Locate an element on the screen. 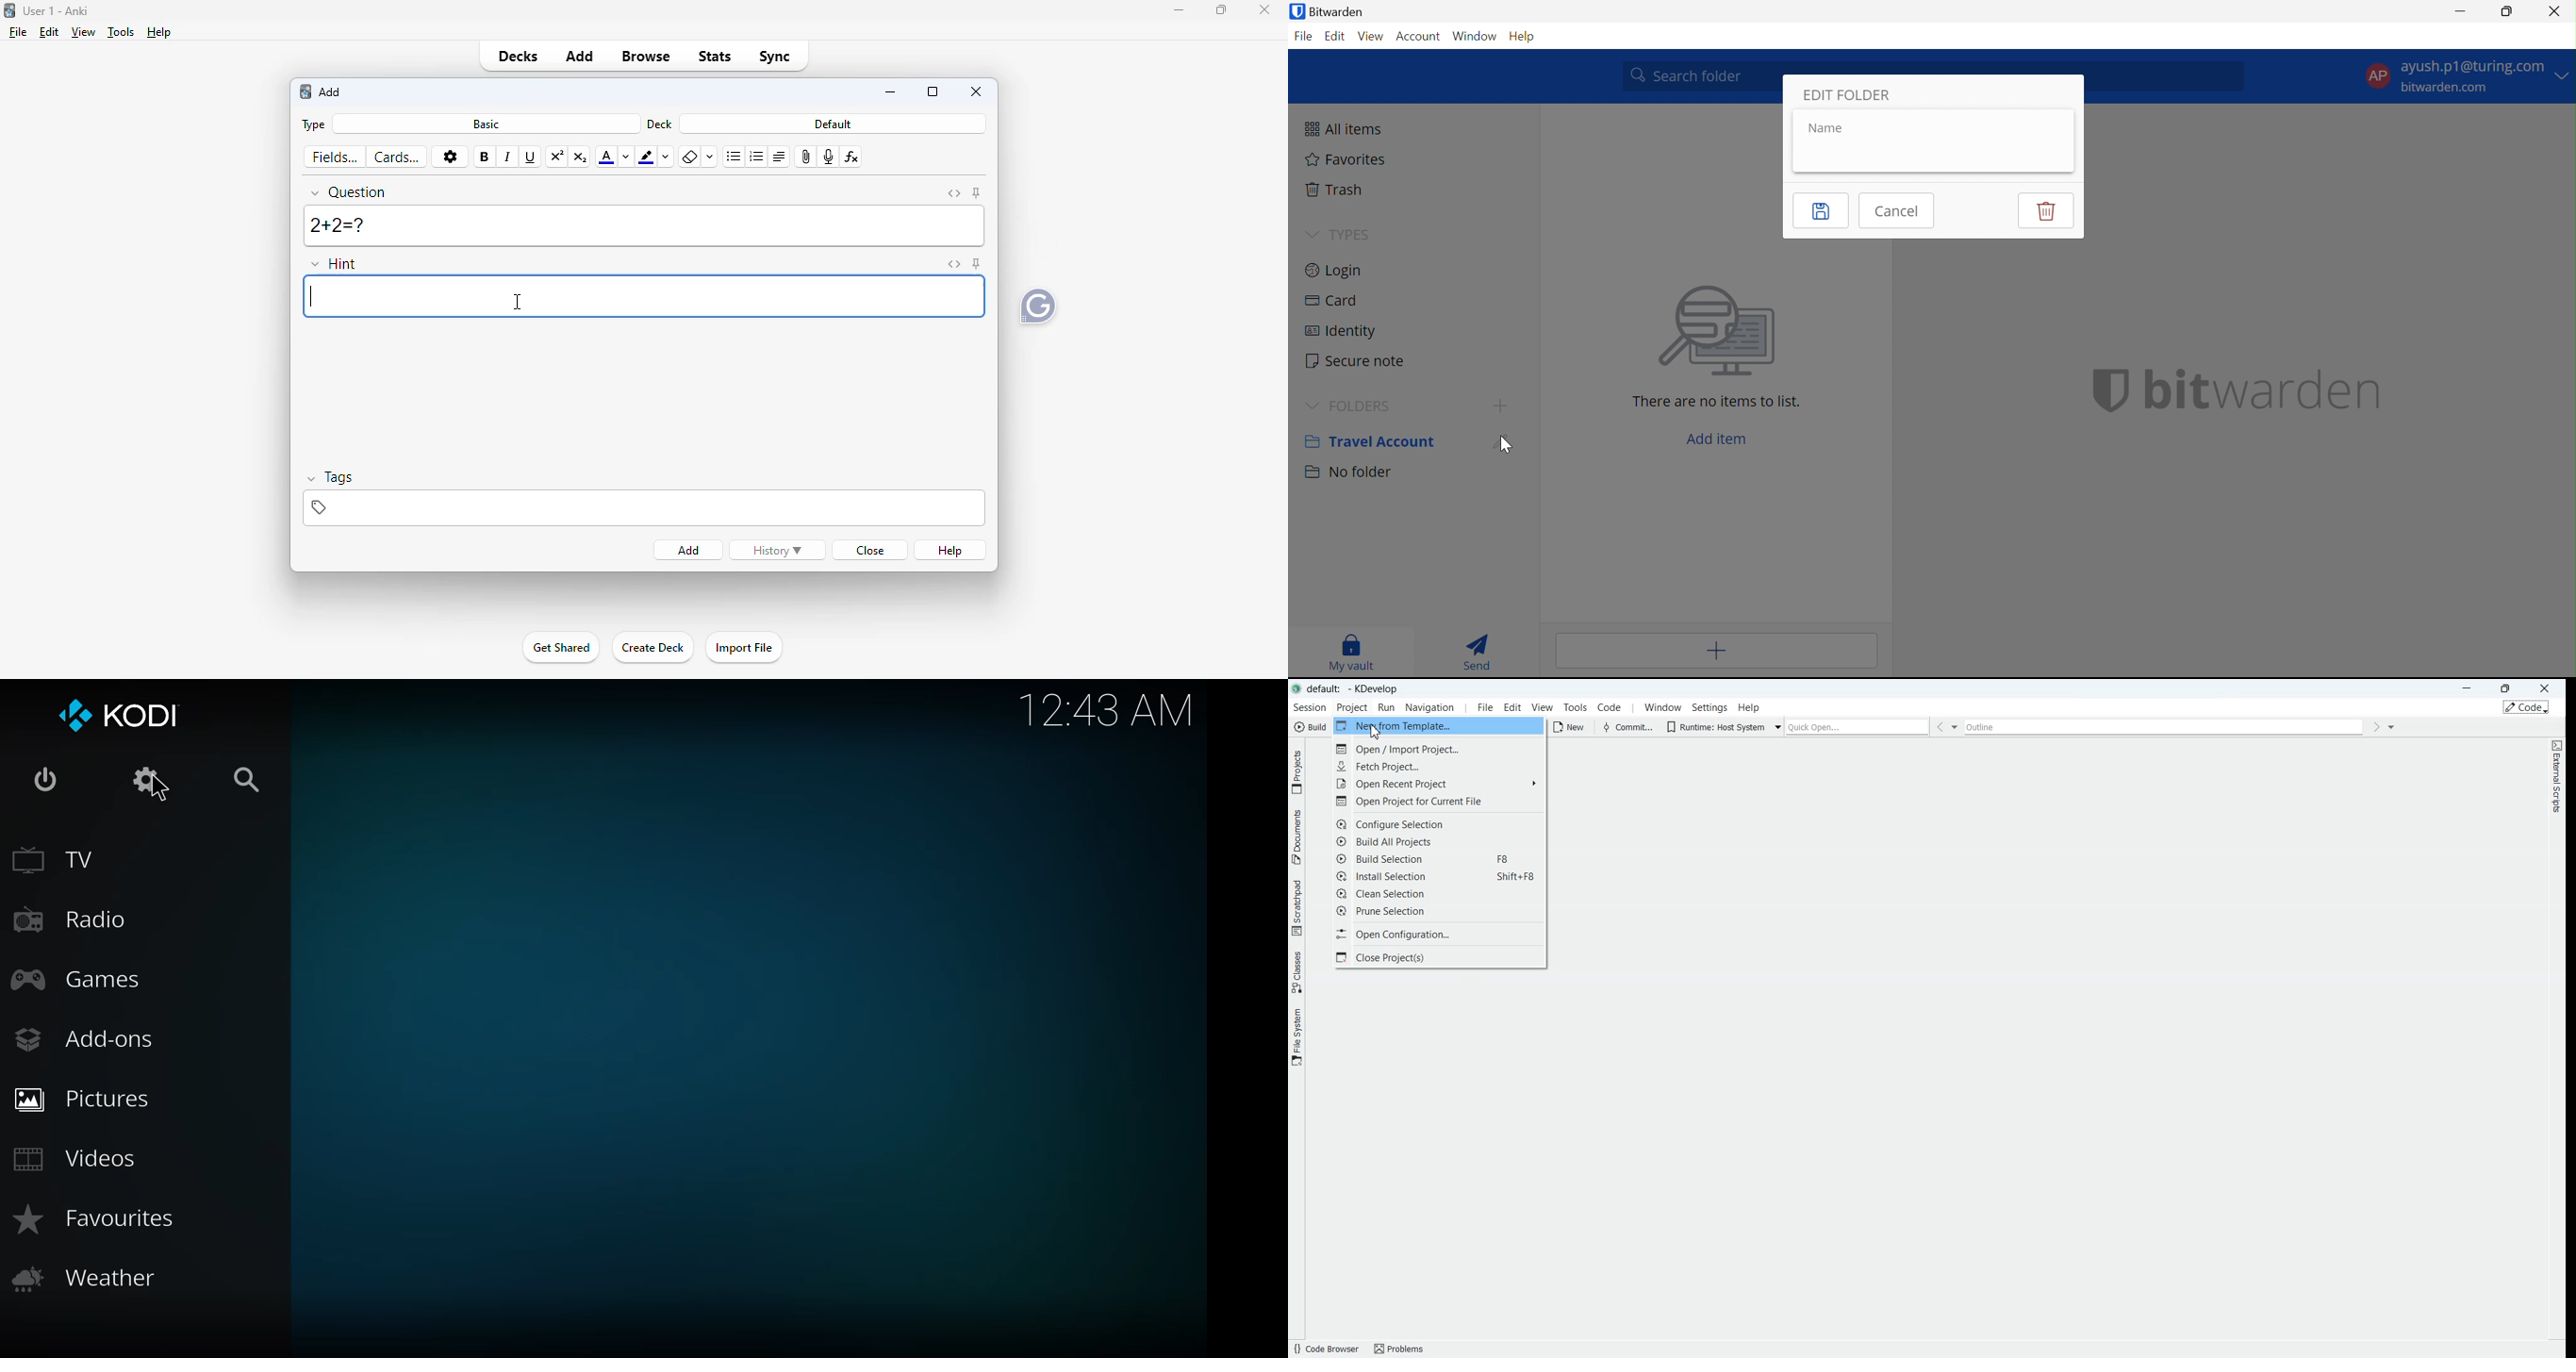  text highlighting color is located at coordinates (647, 157).